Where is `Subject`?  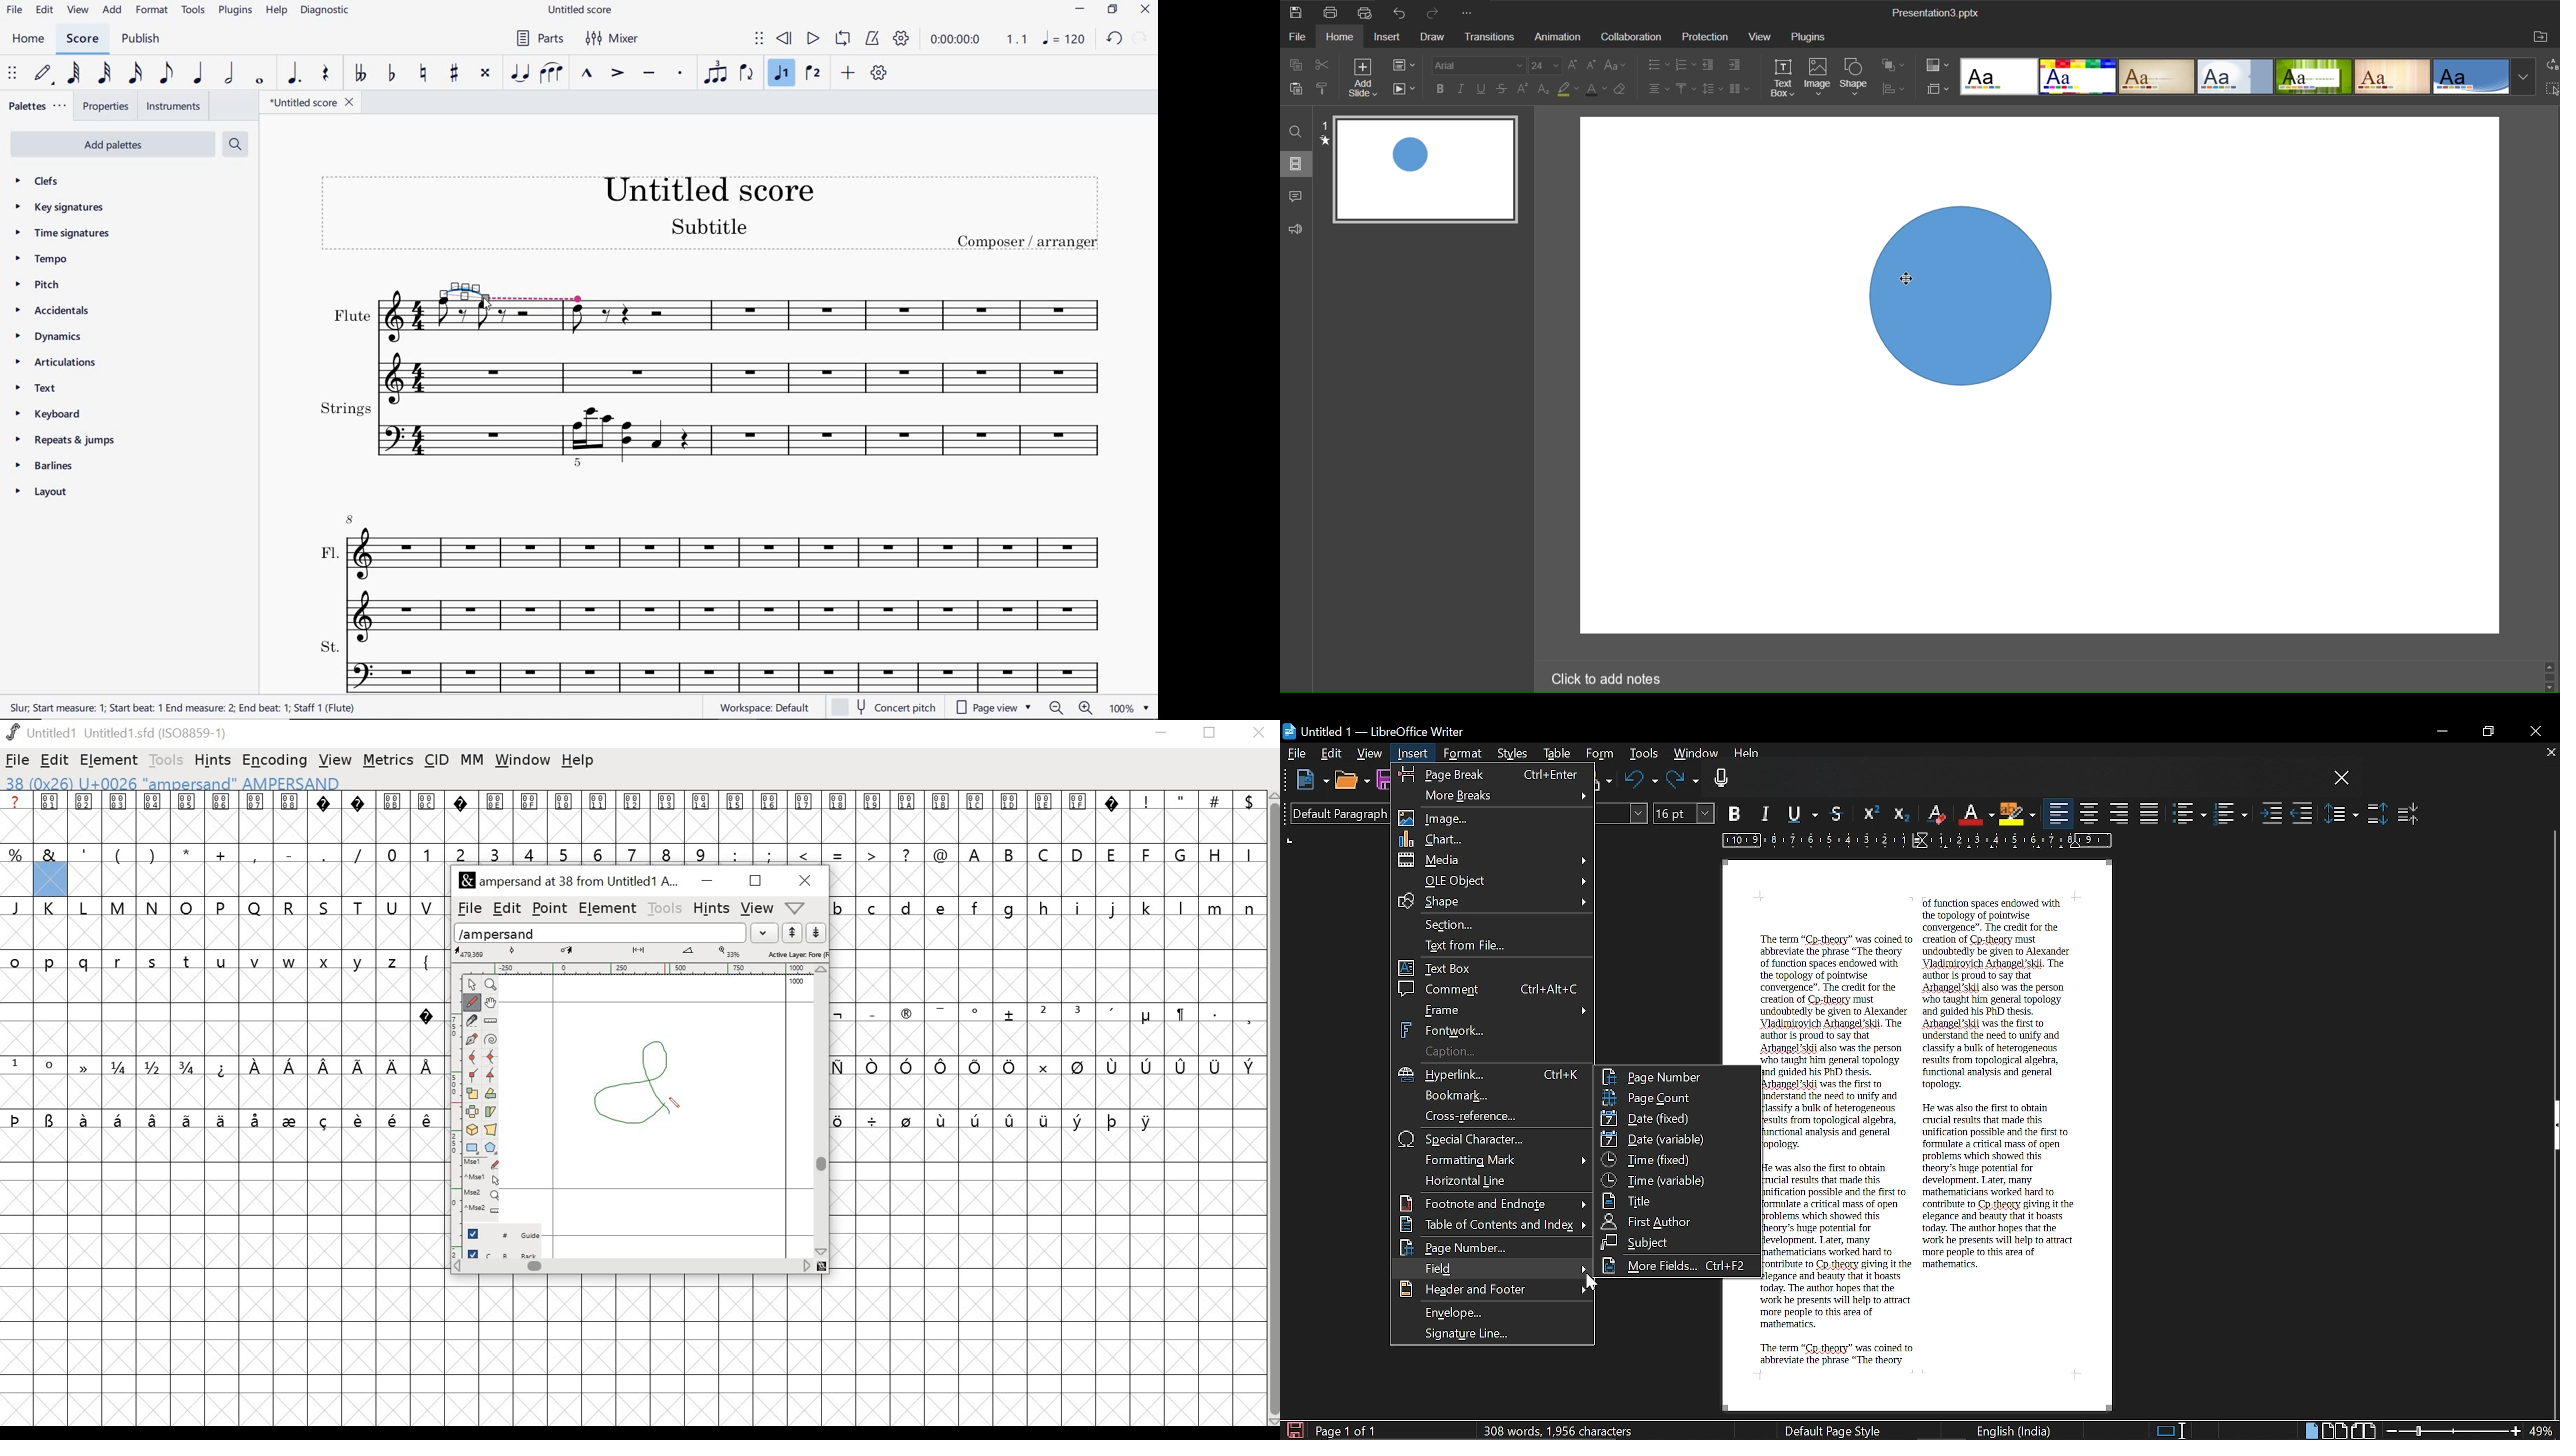 Subject is located at coordinates (1675, 1242).